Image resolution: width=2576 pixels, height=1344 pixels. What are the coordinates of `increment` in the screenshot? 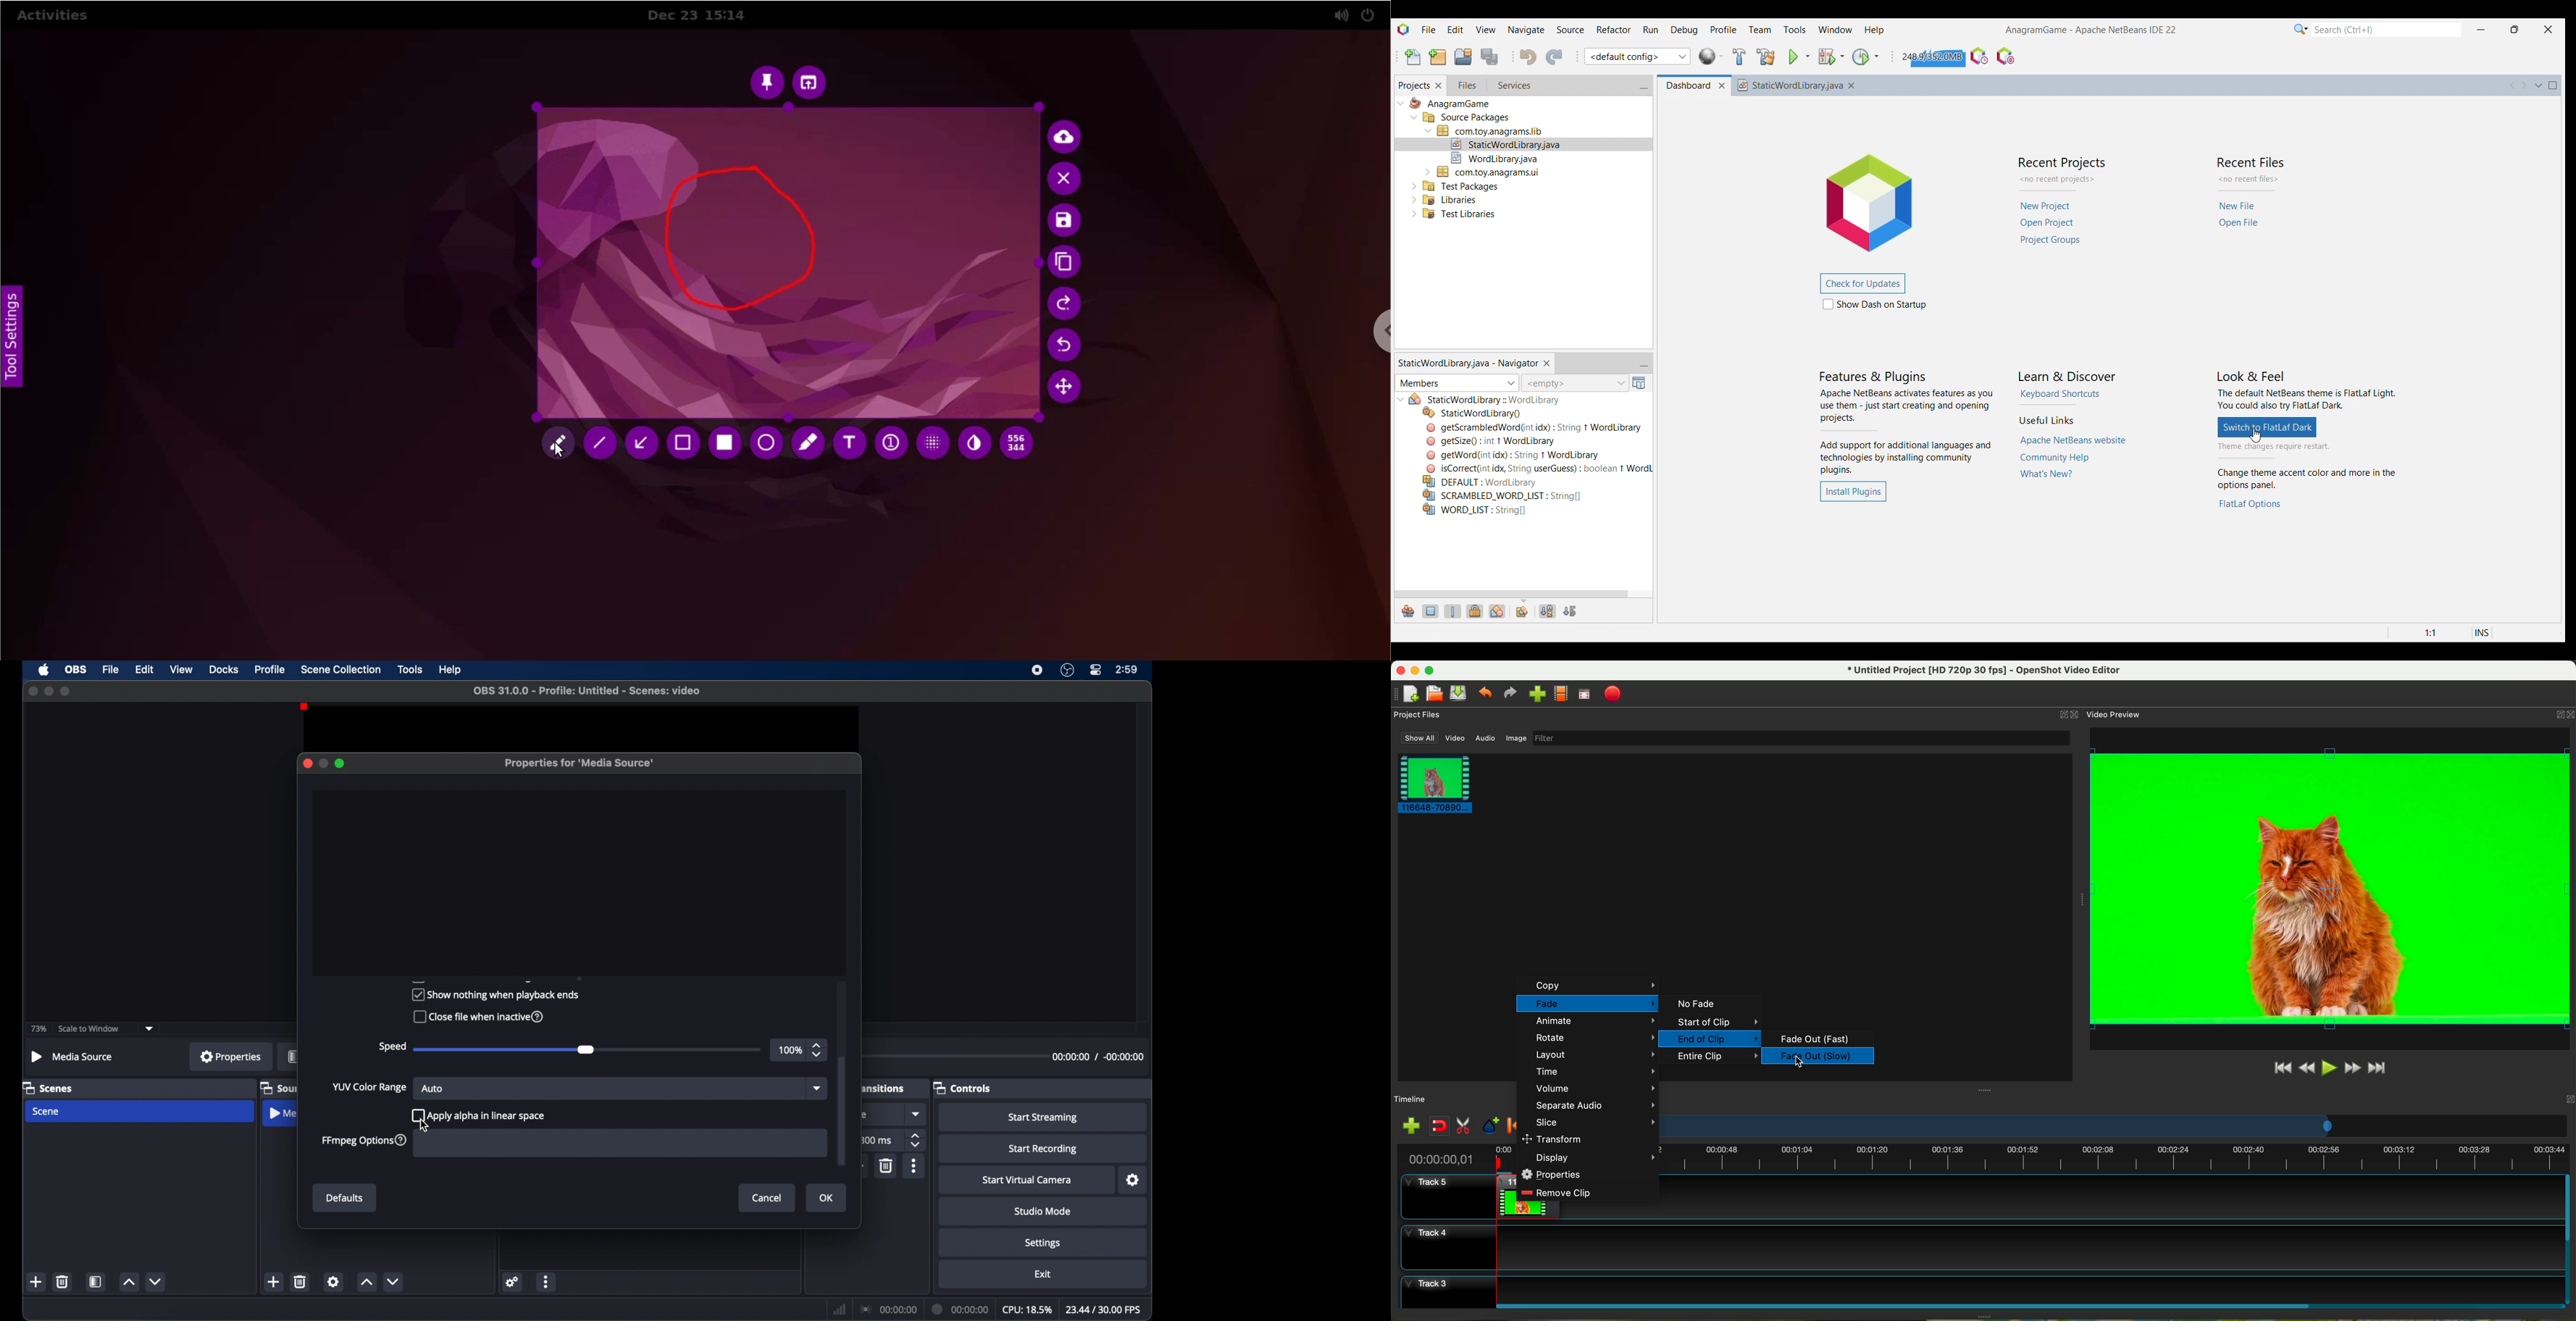 It's located at (366, 1282).